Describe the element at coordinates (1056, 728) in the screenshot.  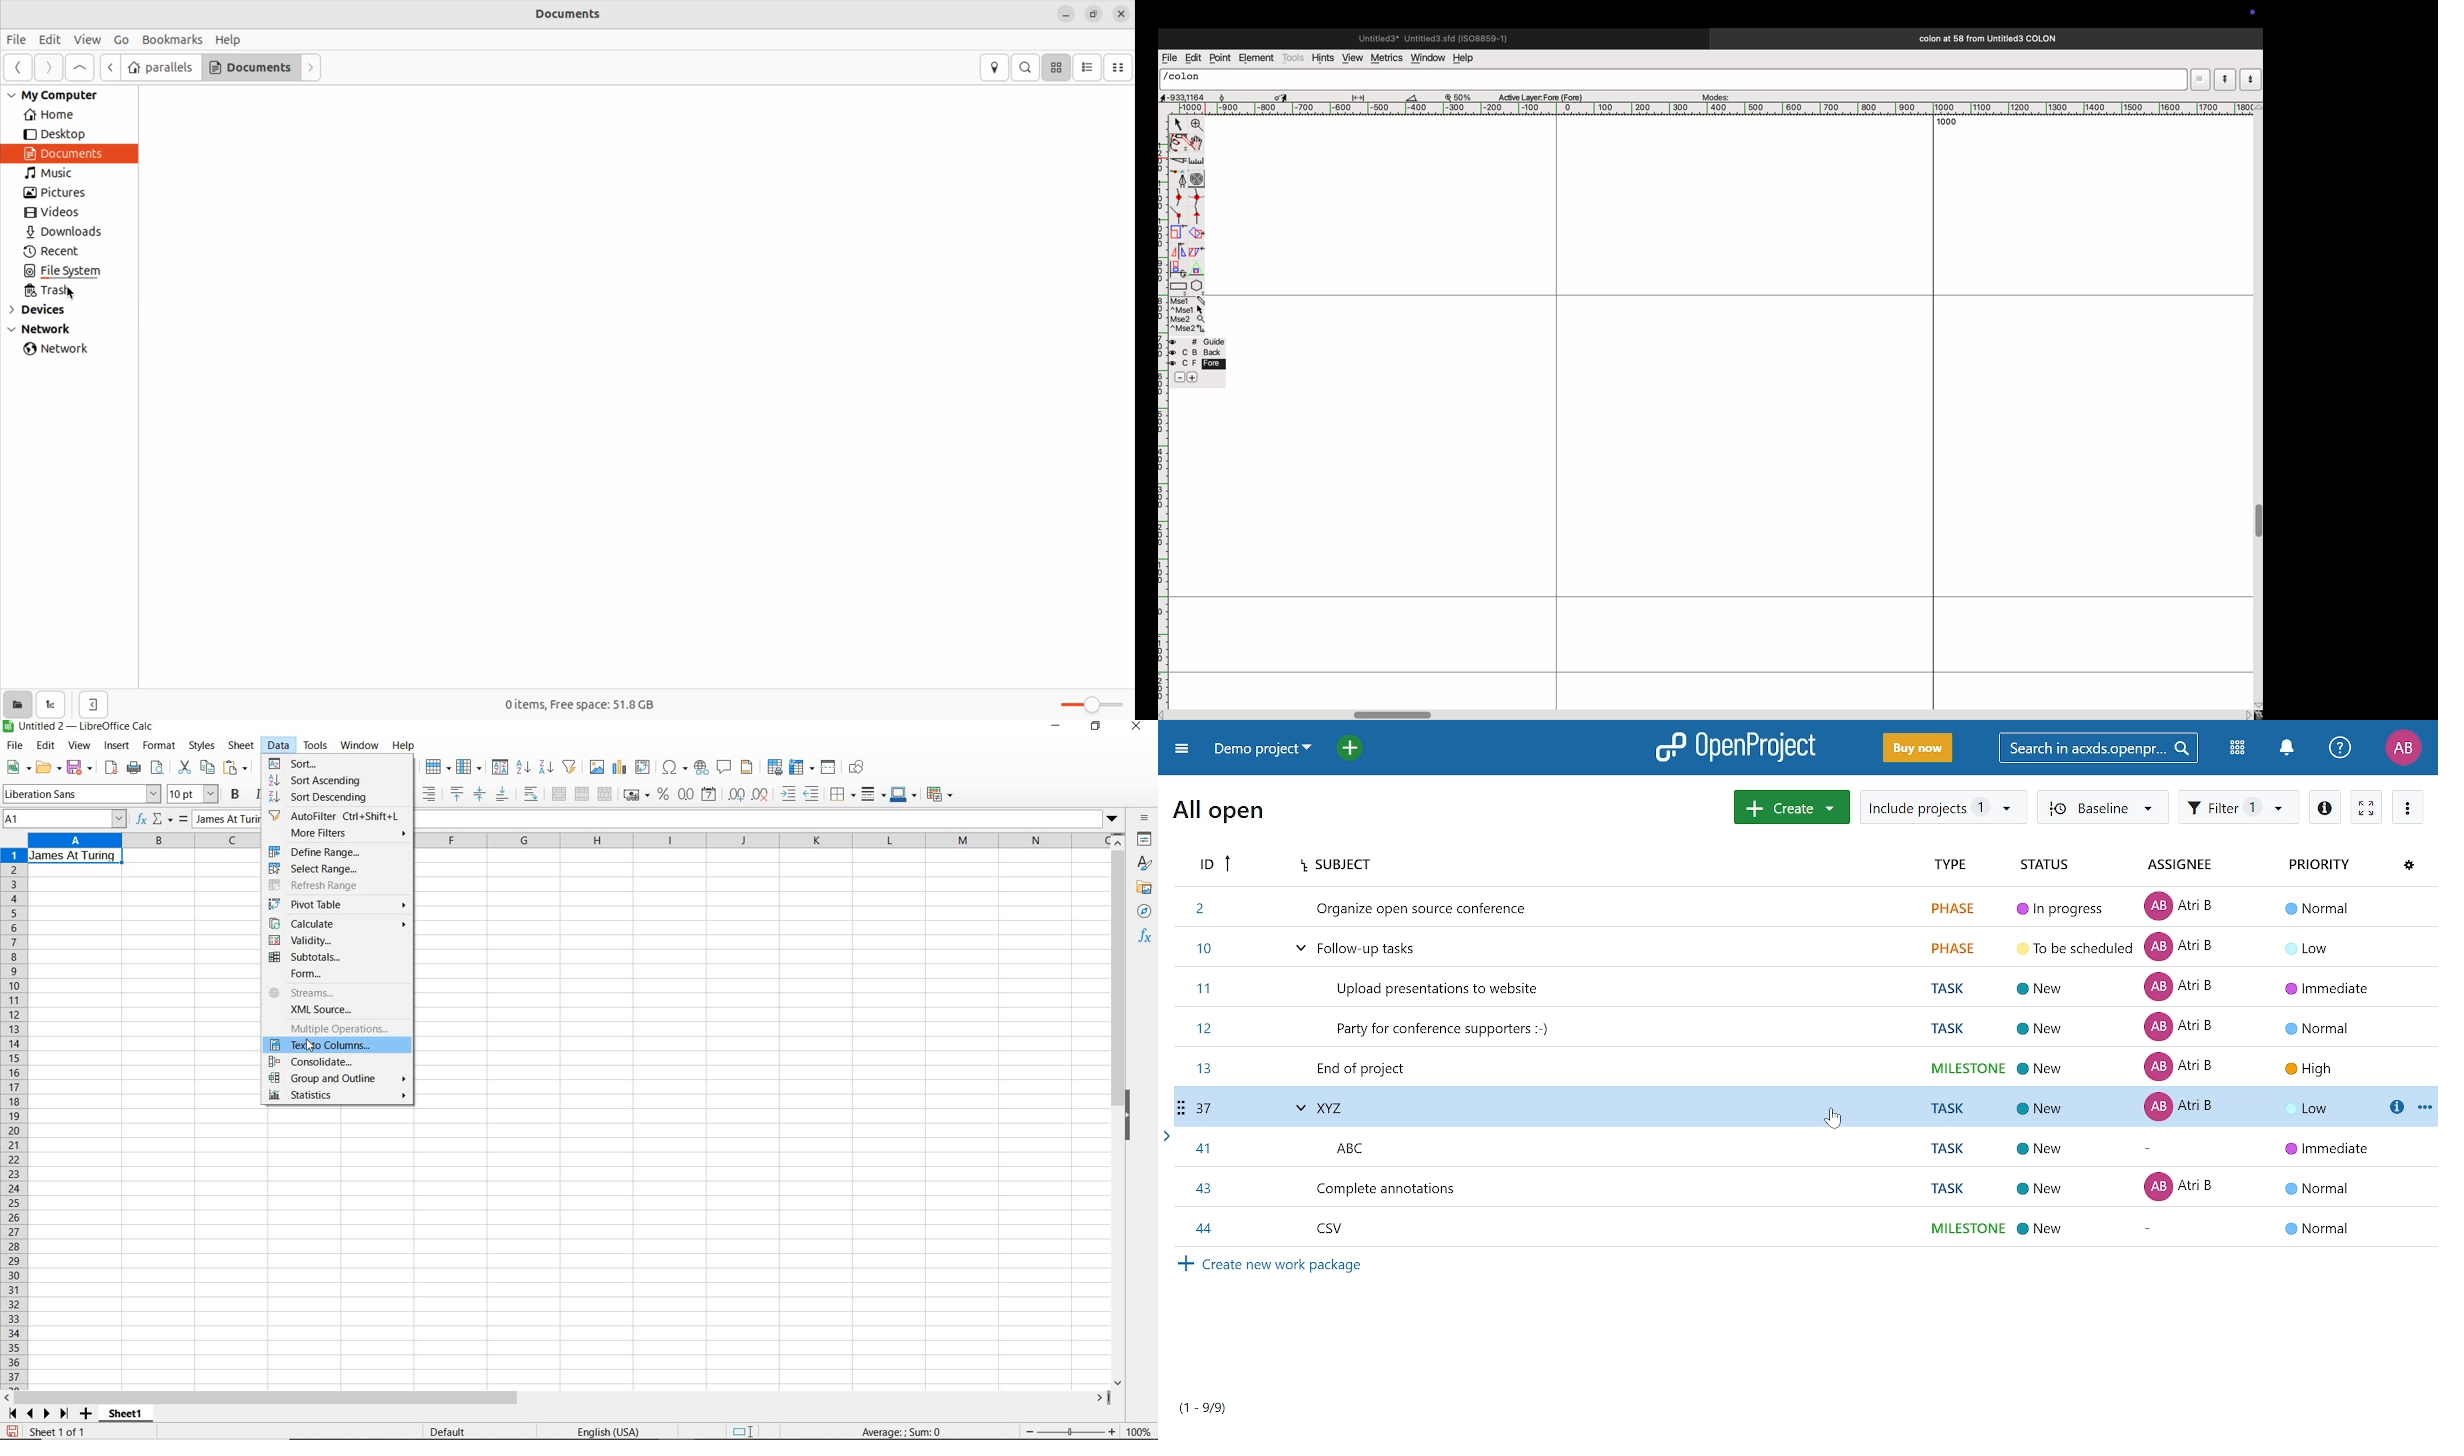
I see `minimize` at that location.